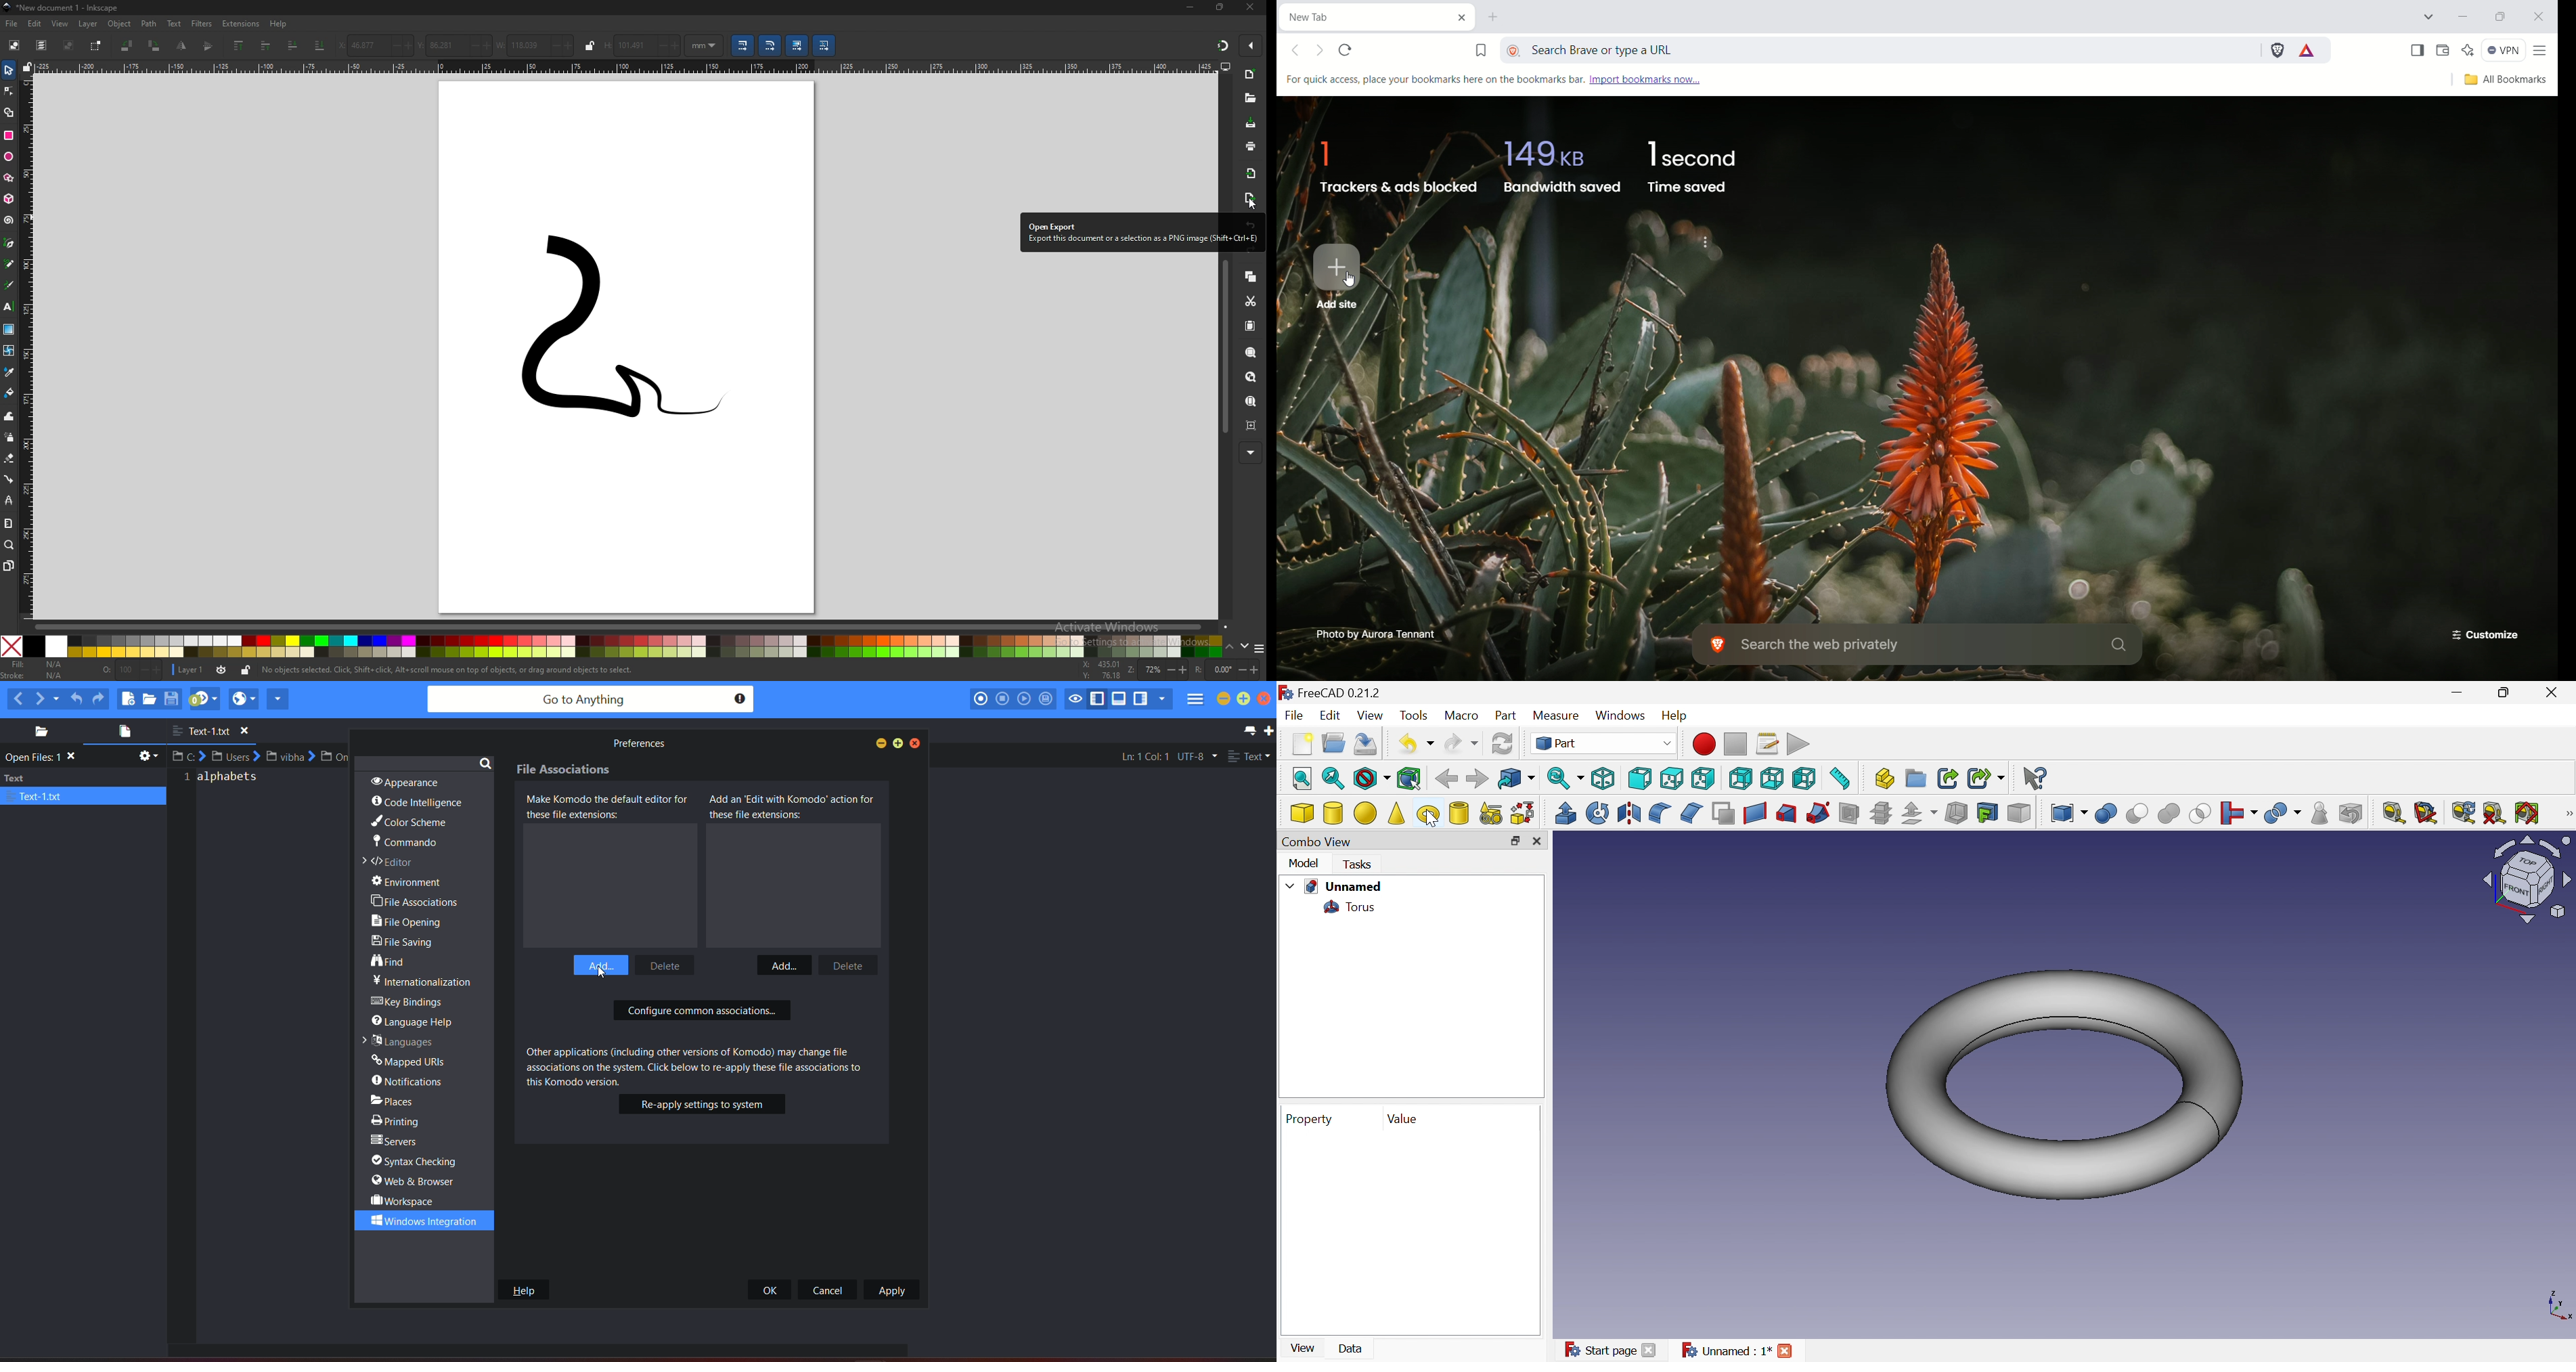 The image size is (2576, 1372). Describe the element at coordinates (1252, 174) in the screenshot. I see `import` at that location.